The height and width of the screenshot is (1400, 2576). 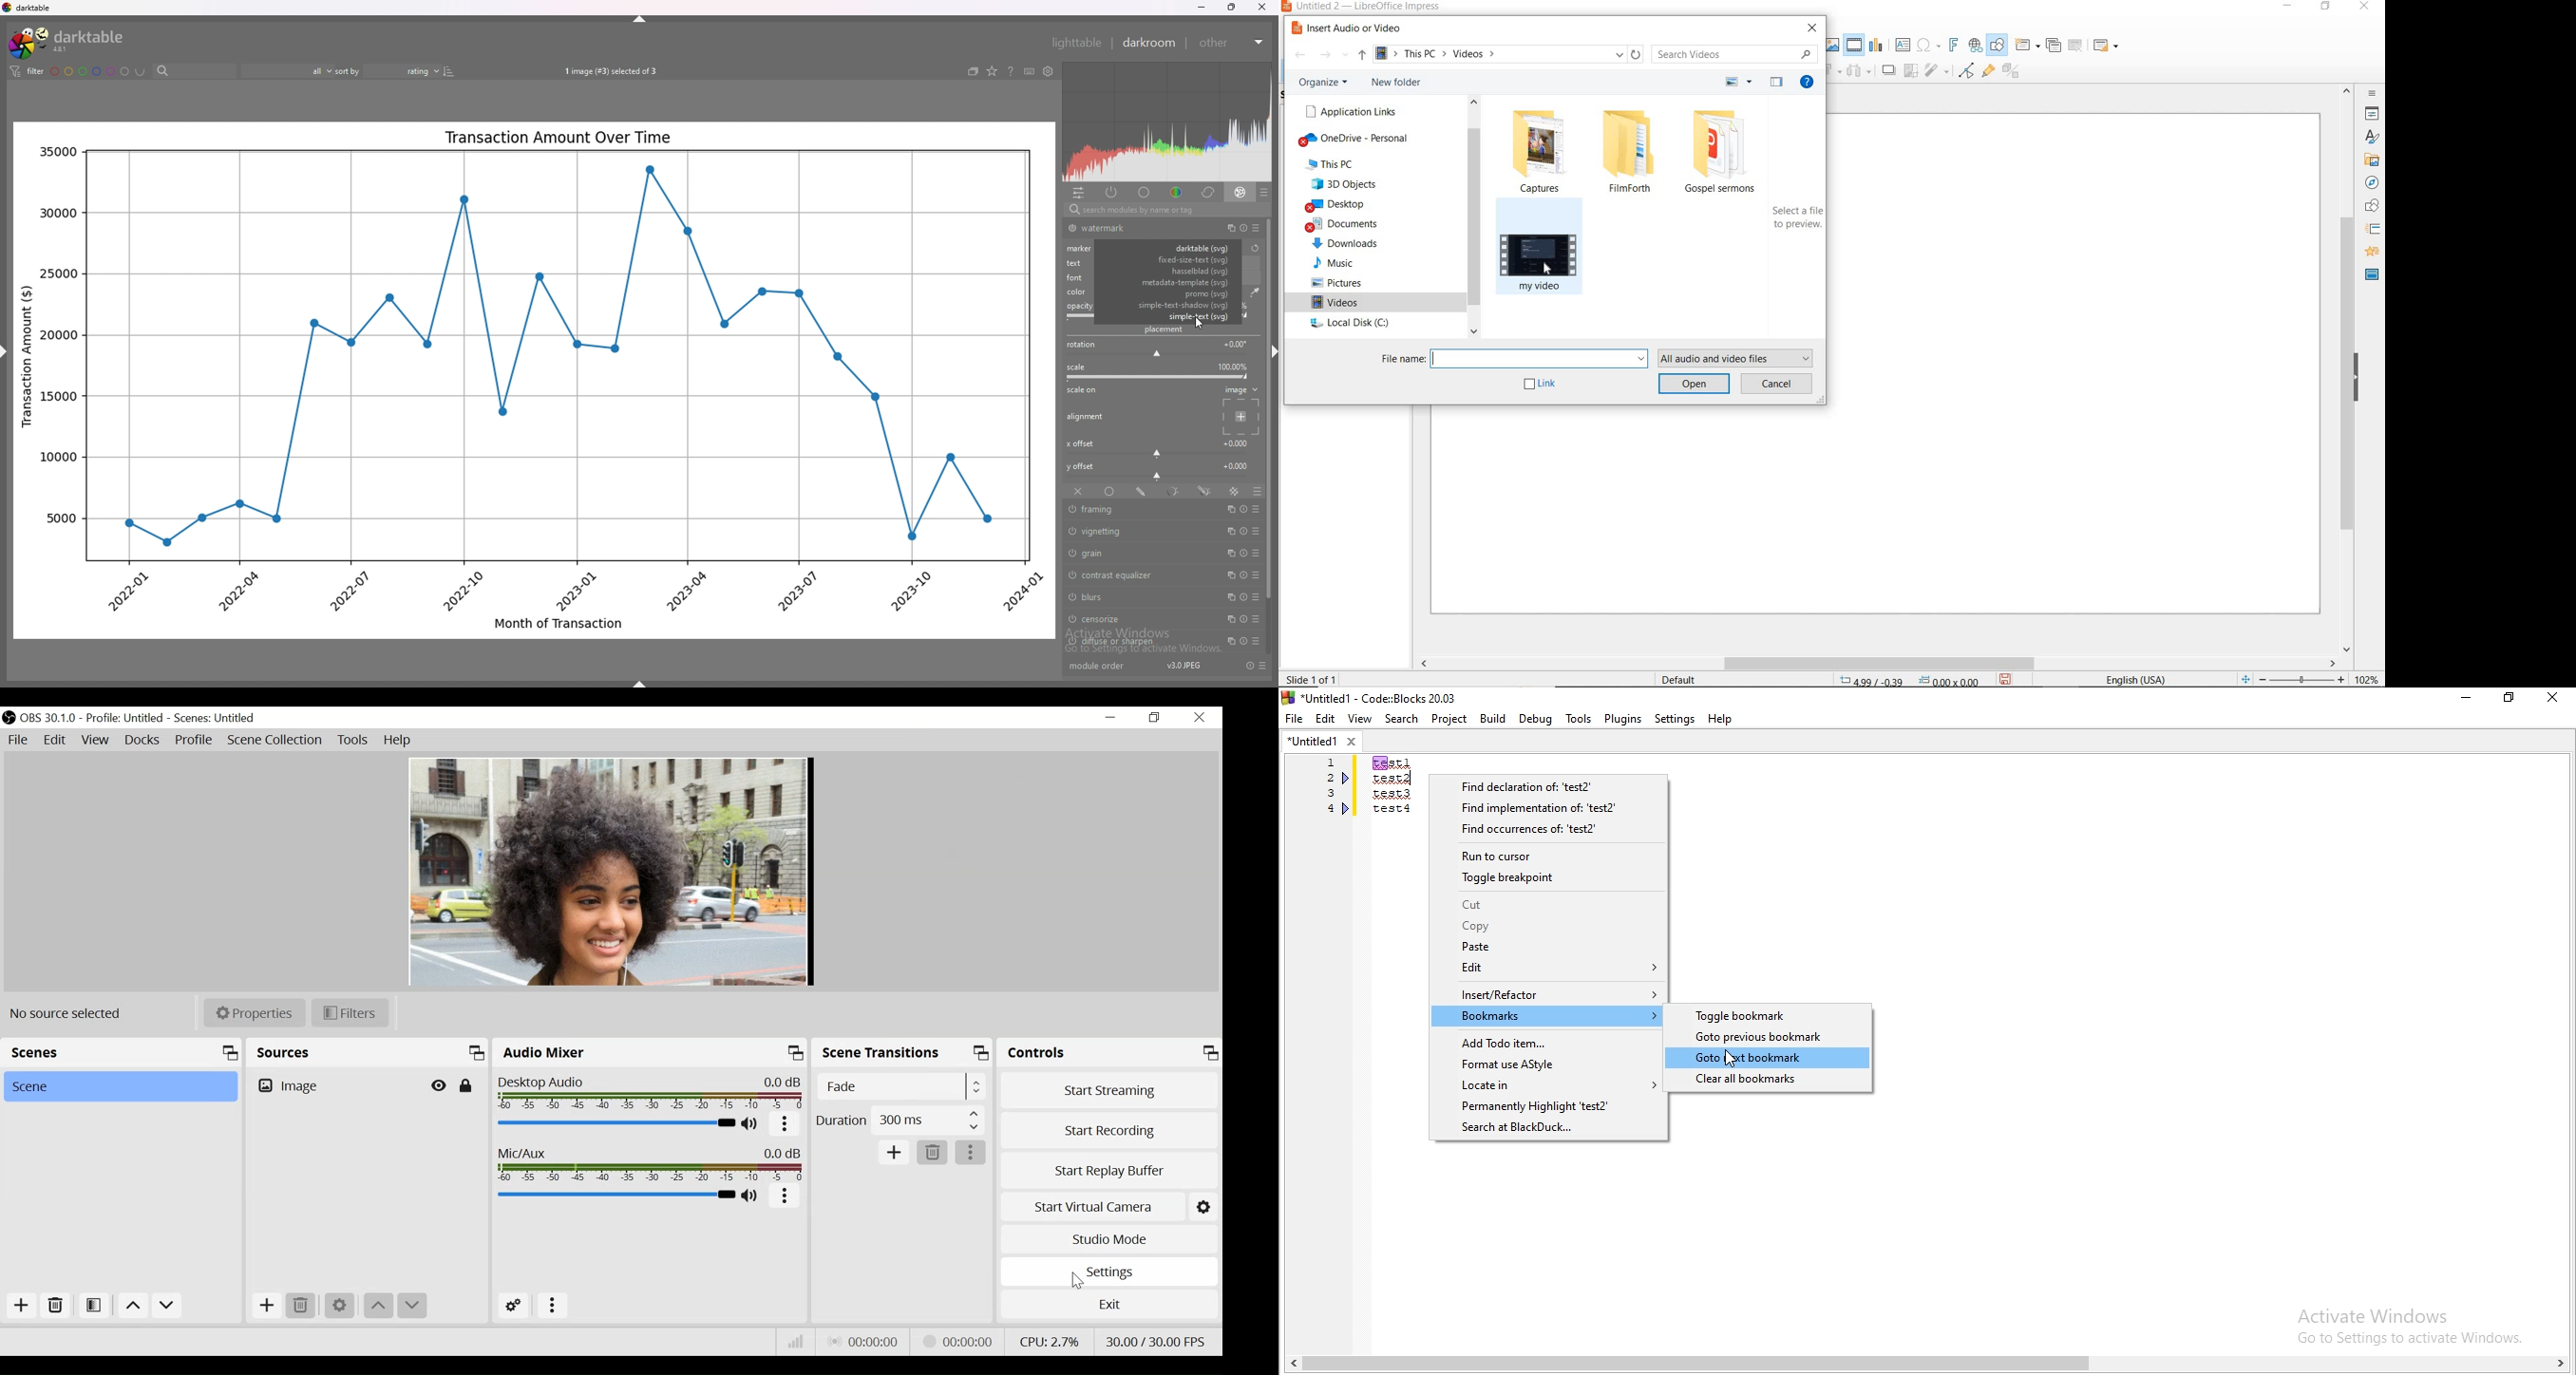 I want to click on move forward, so click(x=1890, y=71).